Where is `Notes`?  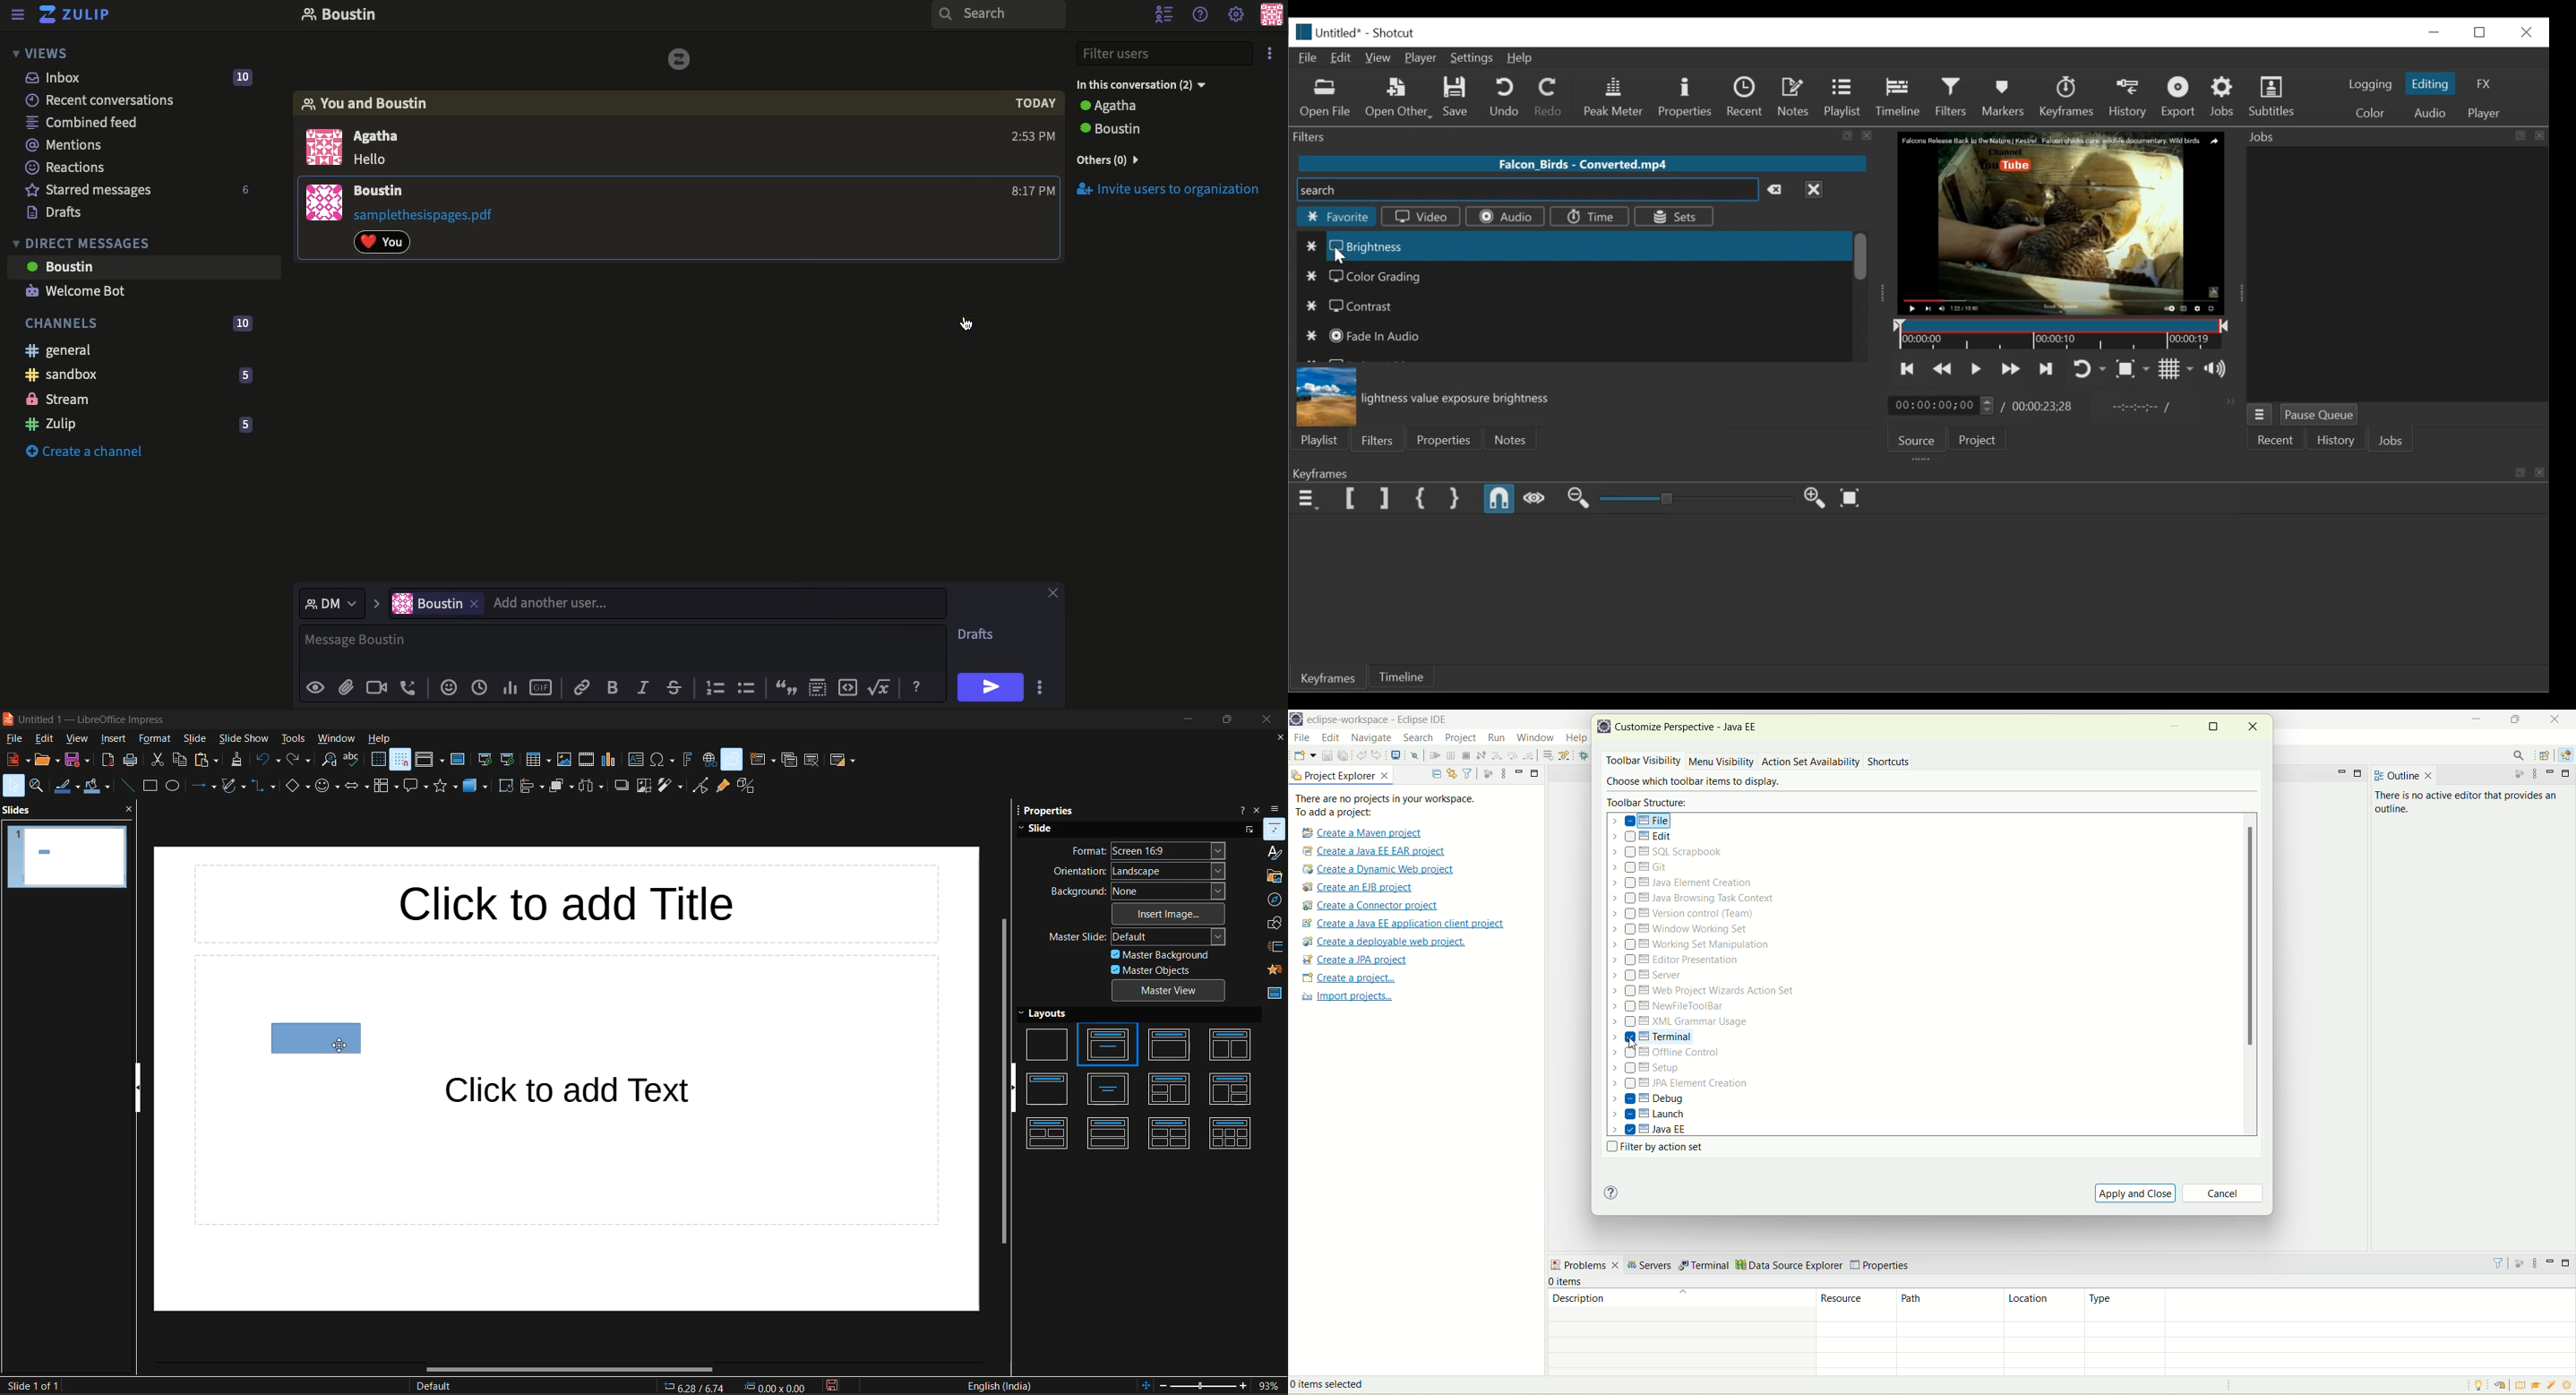 Notes is located at coordinates (1514, 439).